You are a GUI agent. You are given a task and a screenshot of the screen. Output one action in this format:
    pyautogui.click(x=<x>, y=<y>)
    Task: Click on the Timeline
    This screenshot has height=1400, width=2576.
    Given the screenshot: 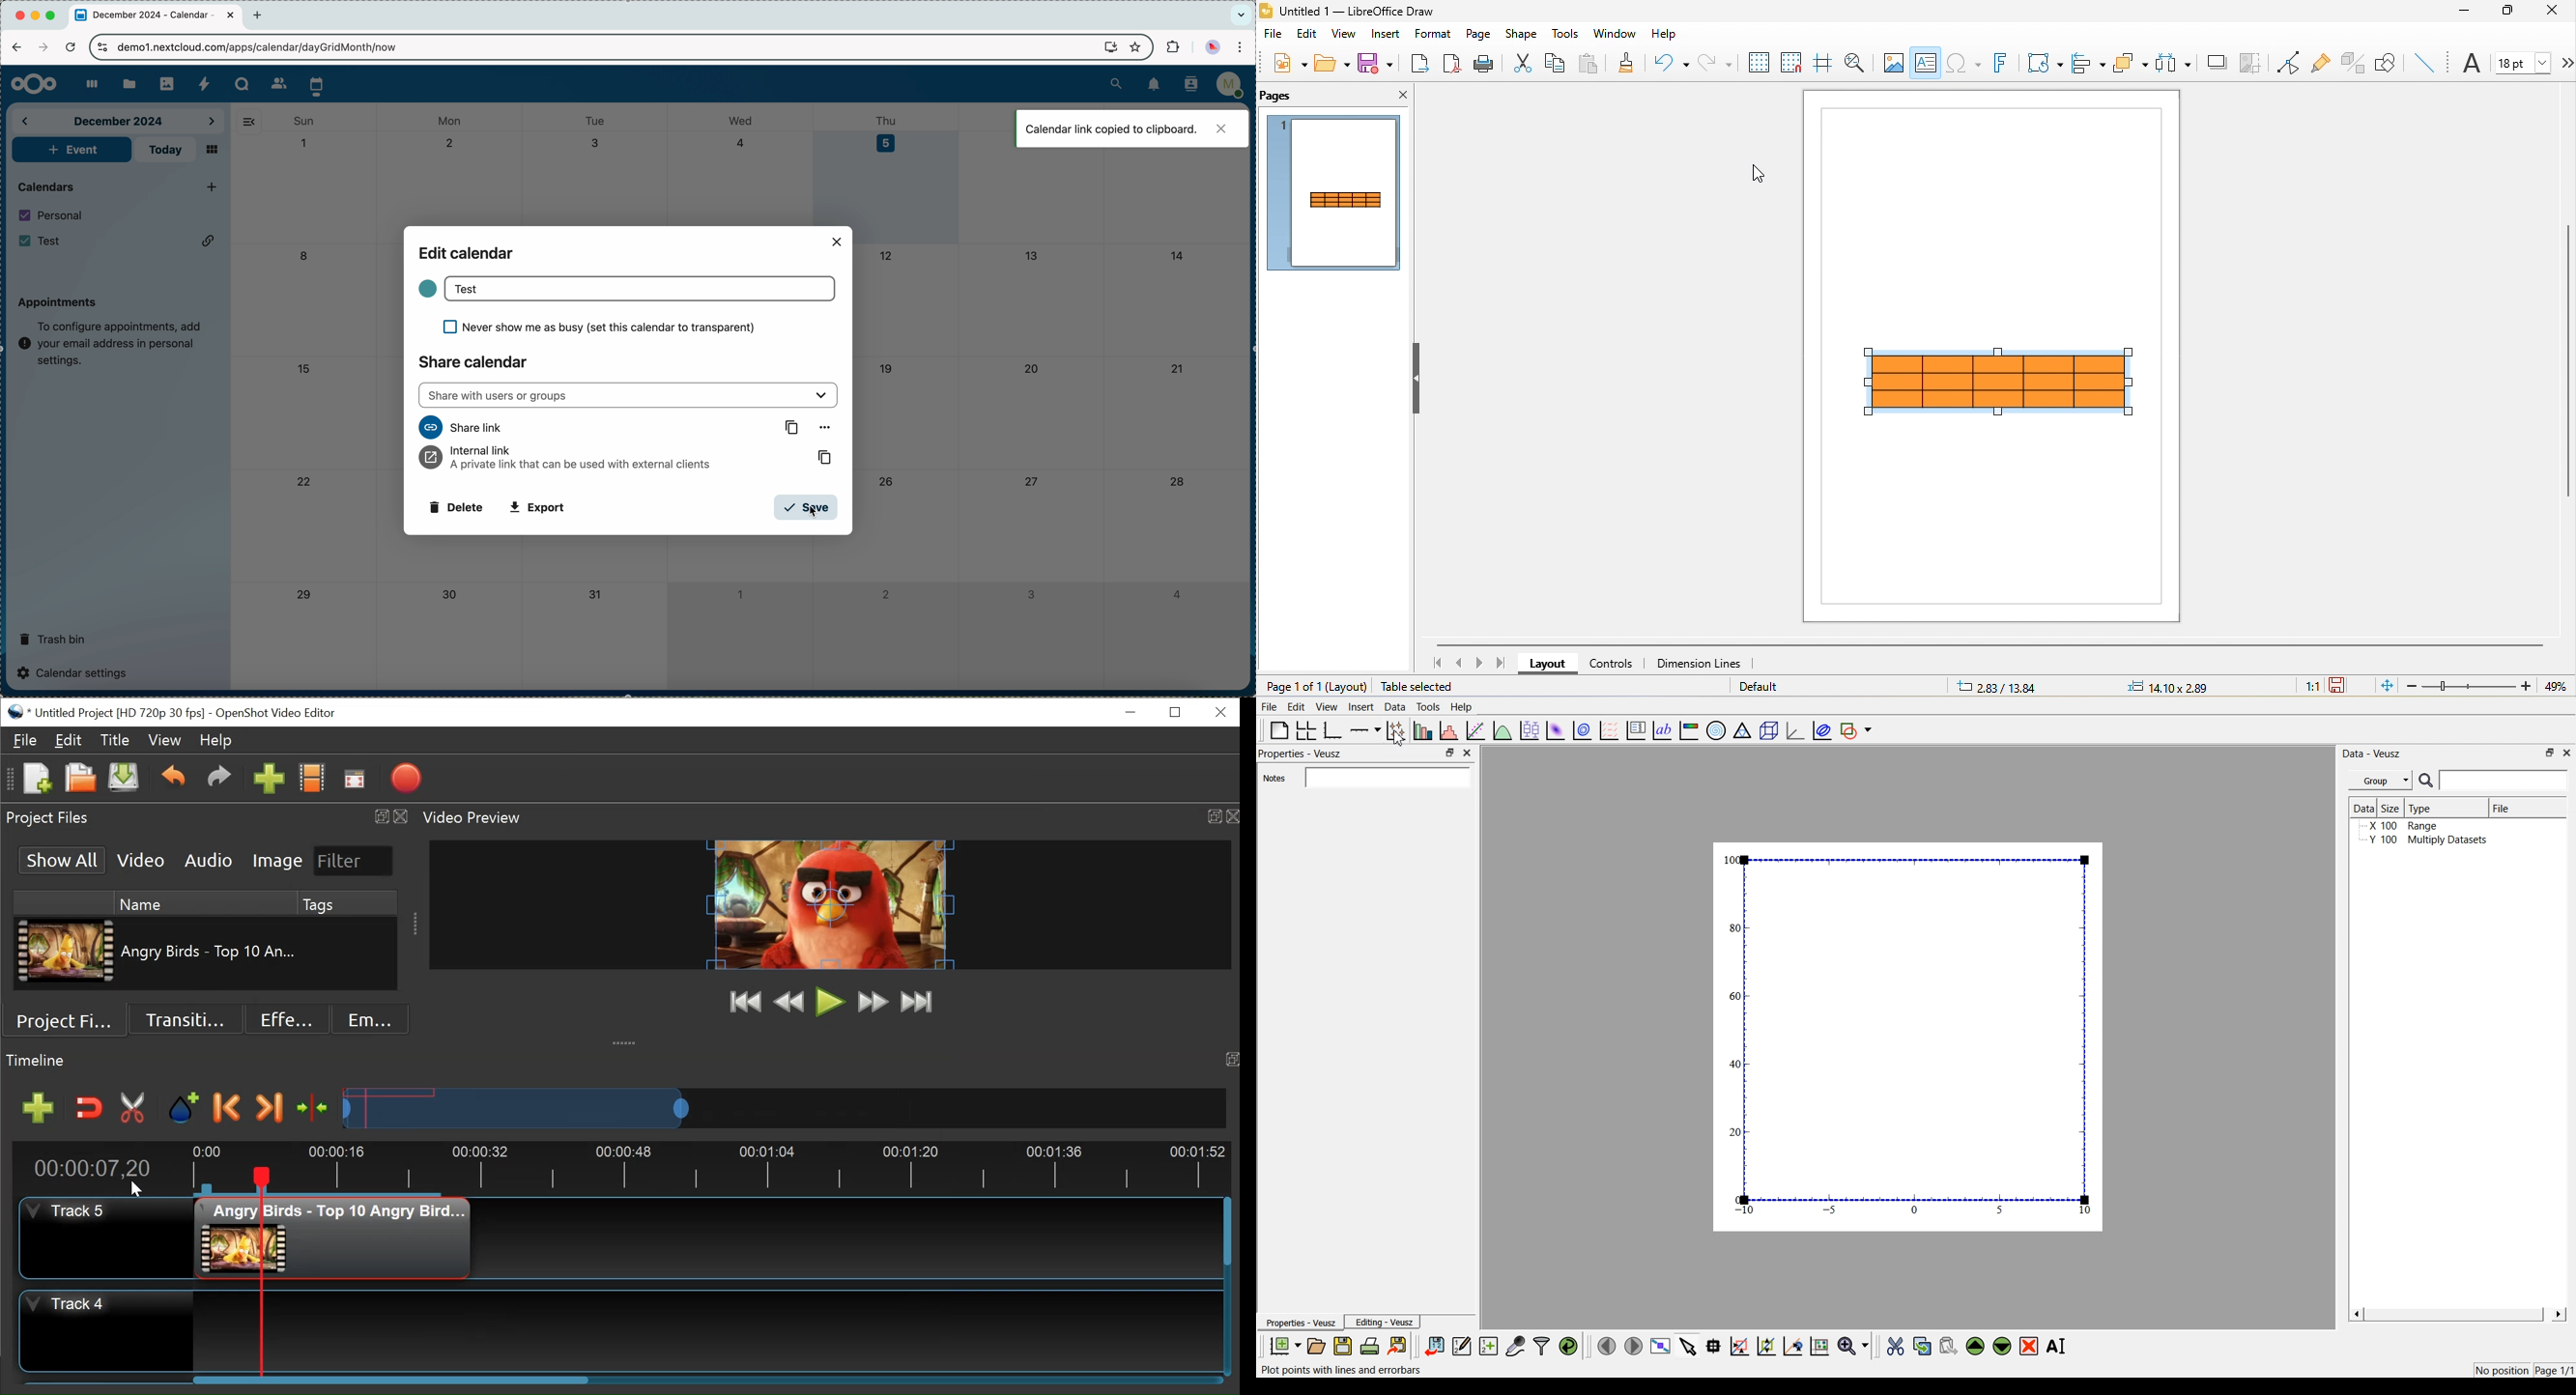 What is the action you would take?
    pyautogui.click(x=710, y=1167)
    